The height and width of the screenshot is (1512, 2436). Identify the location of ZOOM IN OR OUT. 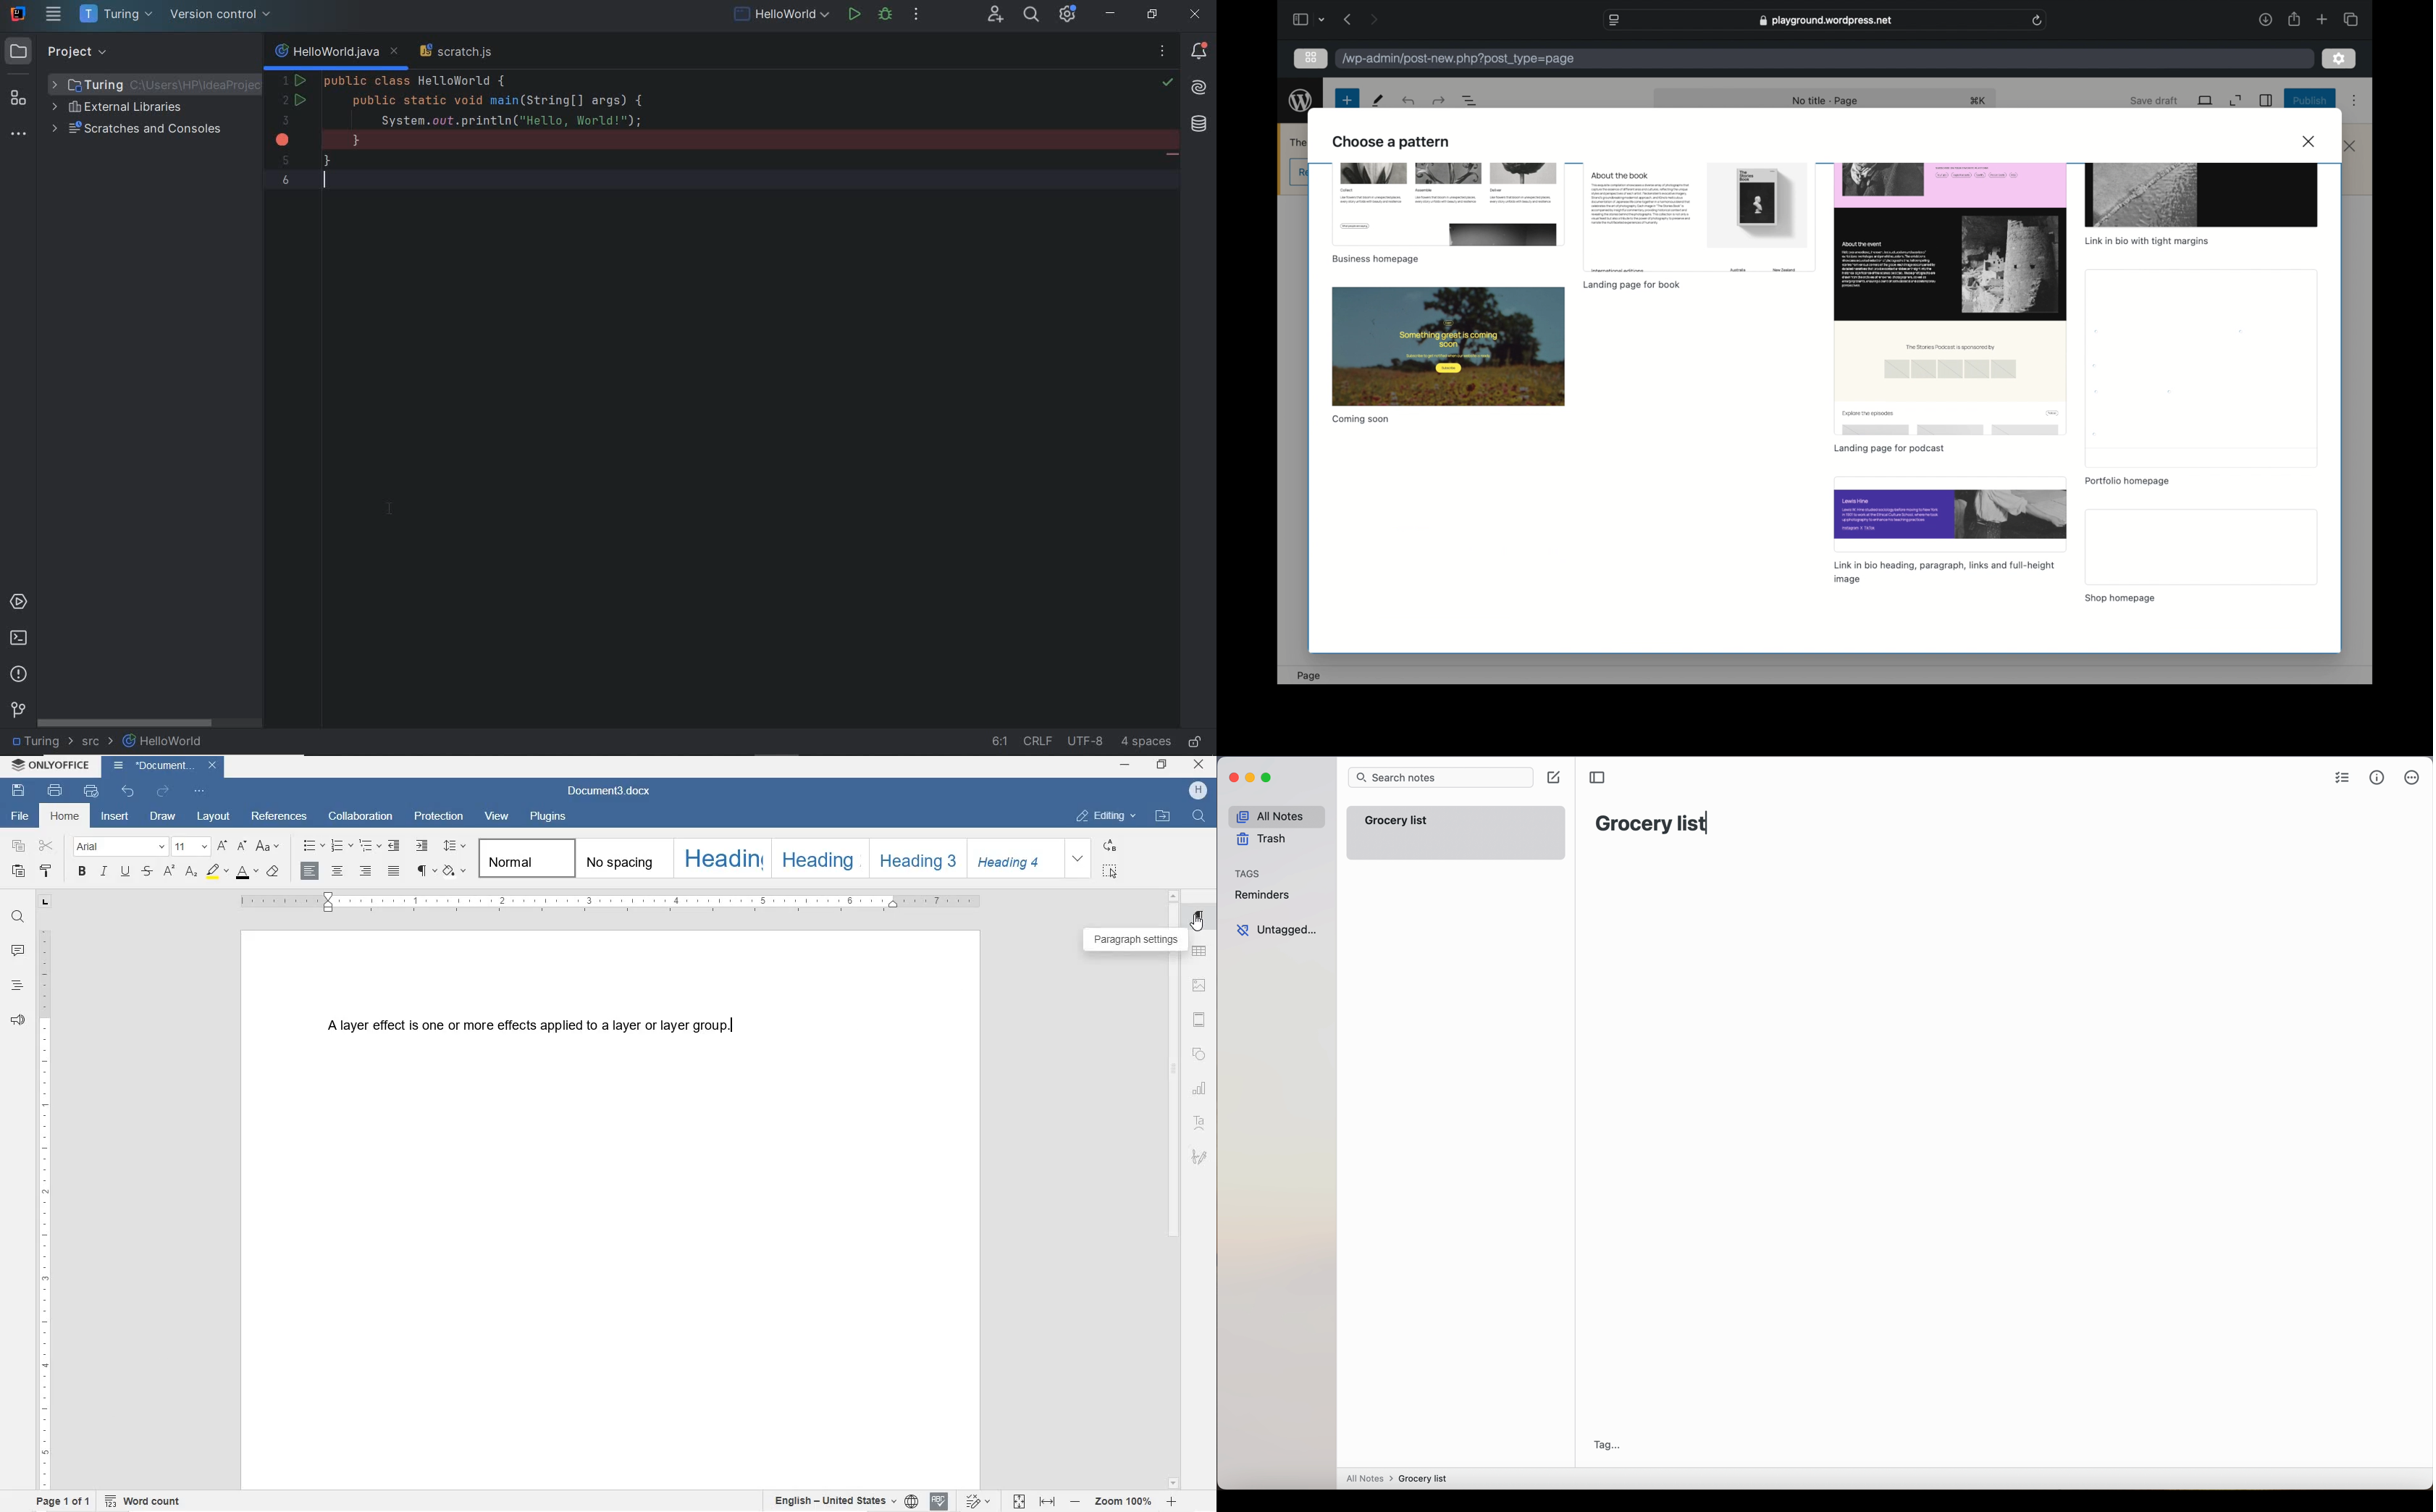
(1125, 1501).